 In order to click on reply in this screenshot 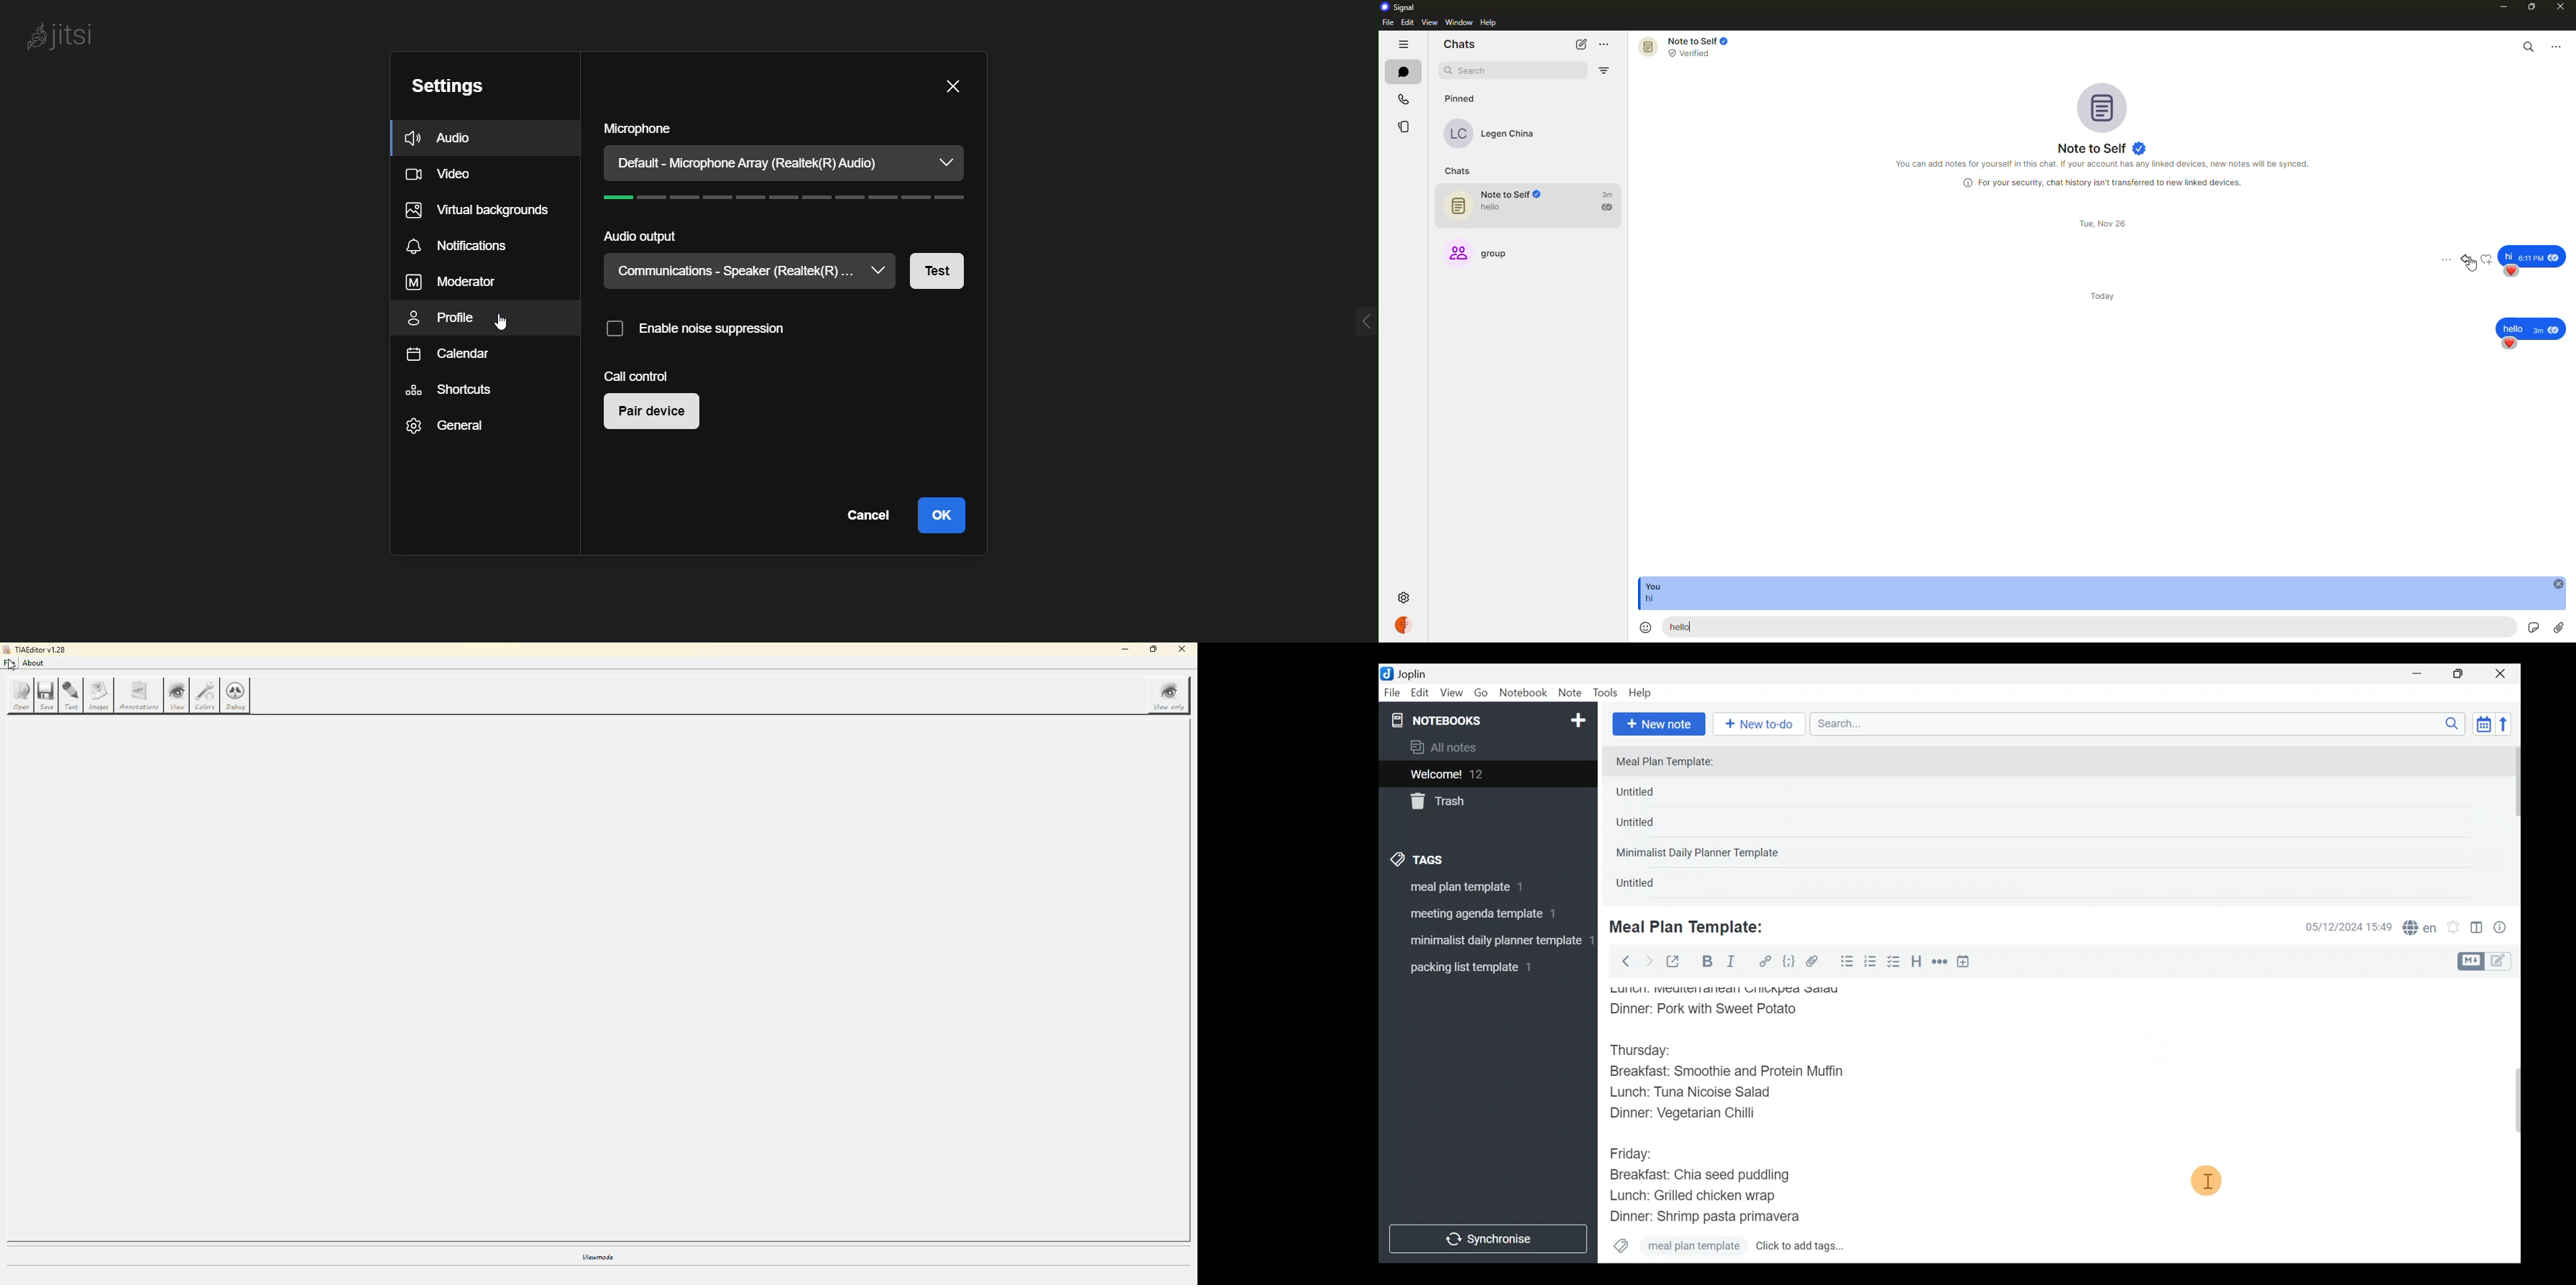, I will do `click(2470, 260)`.